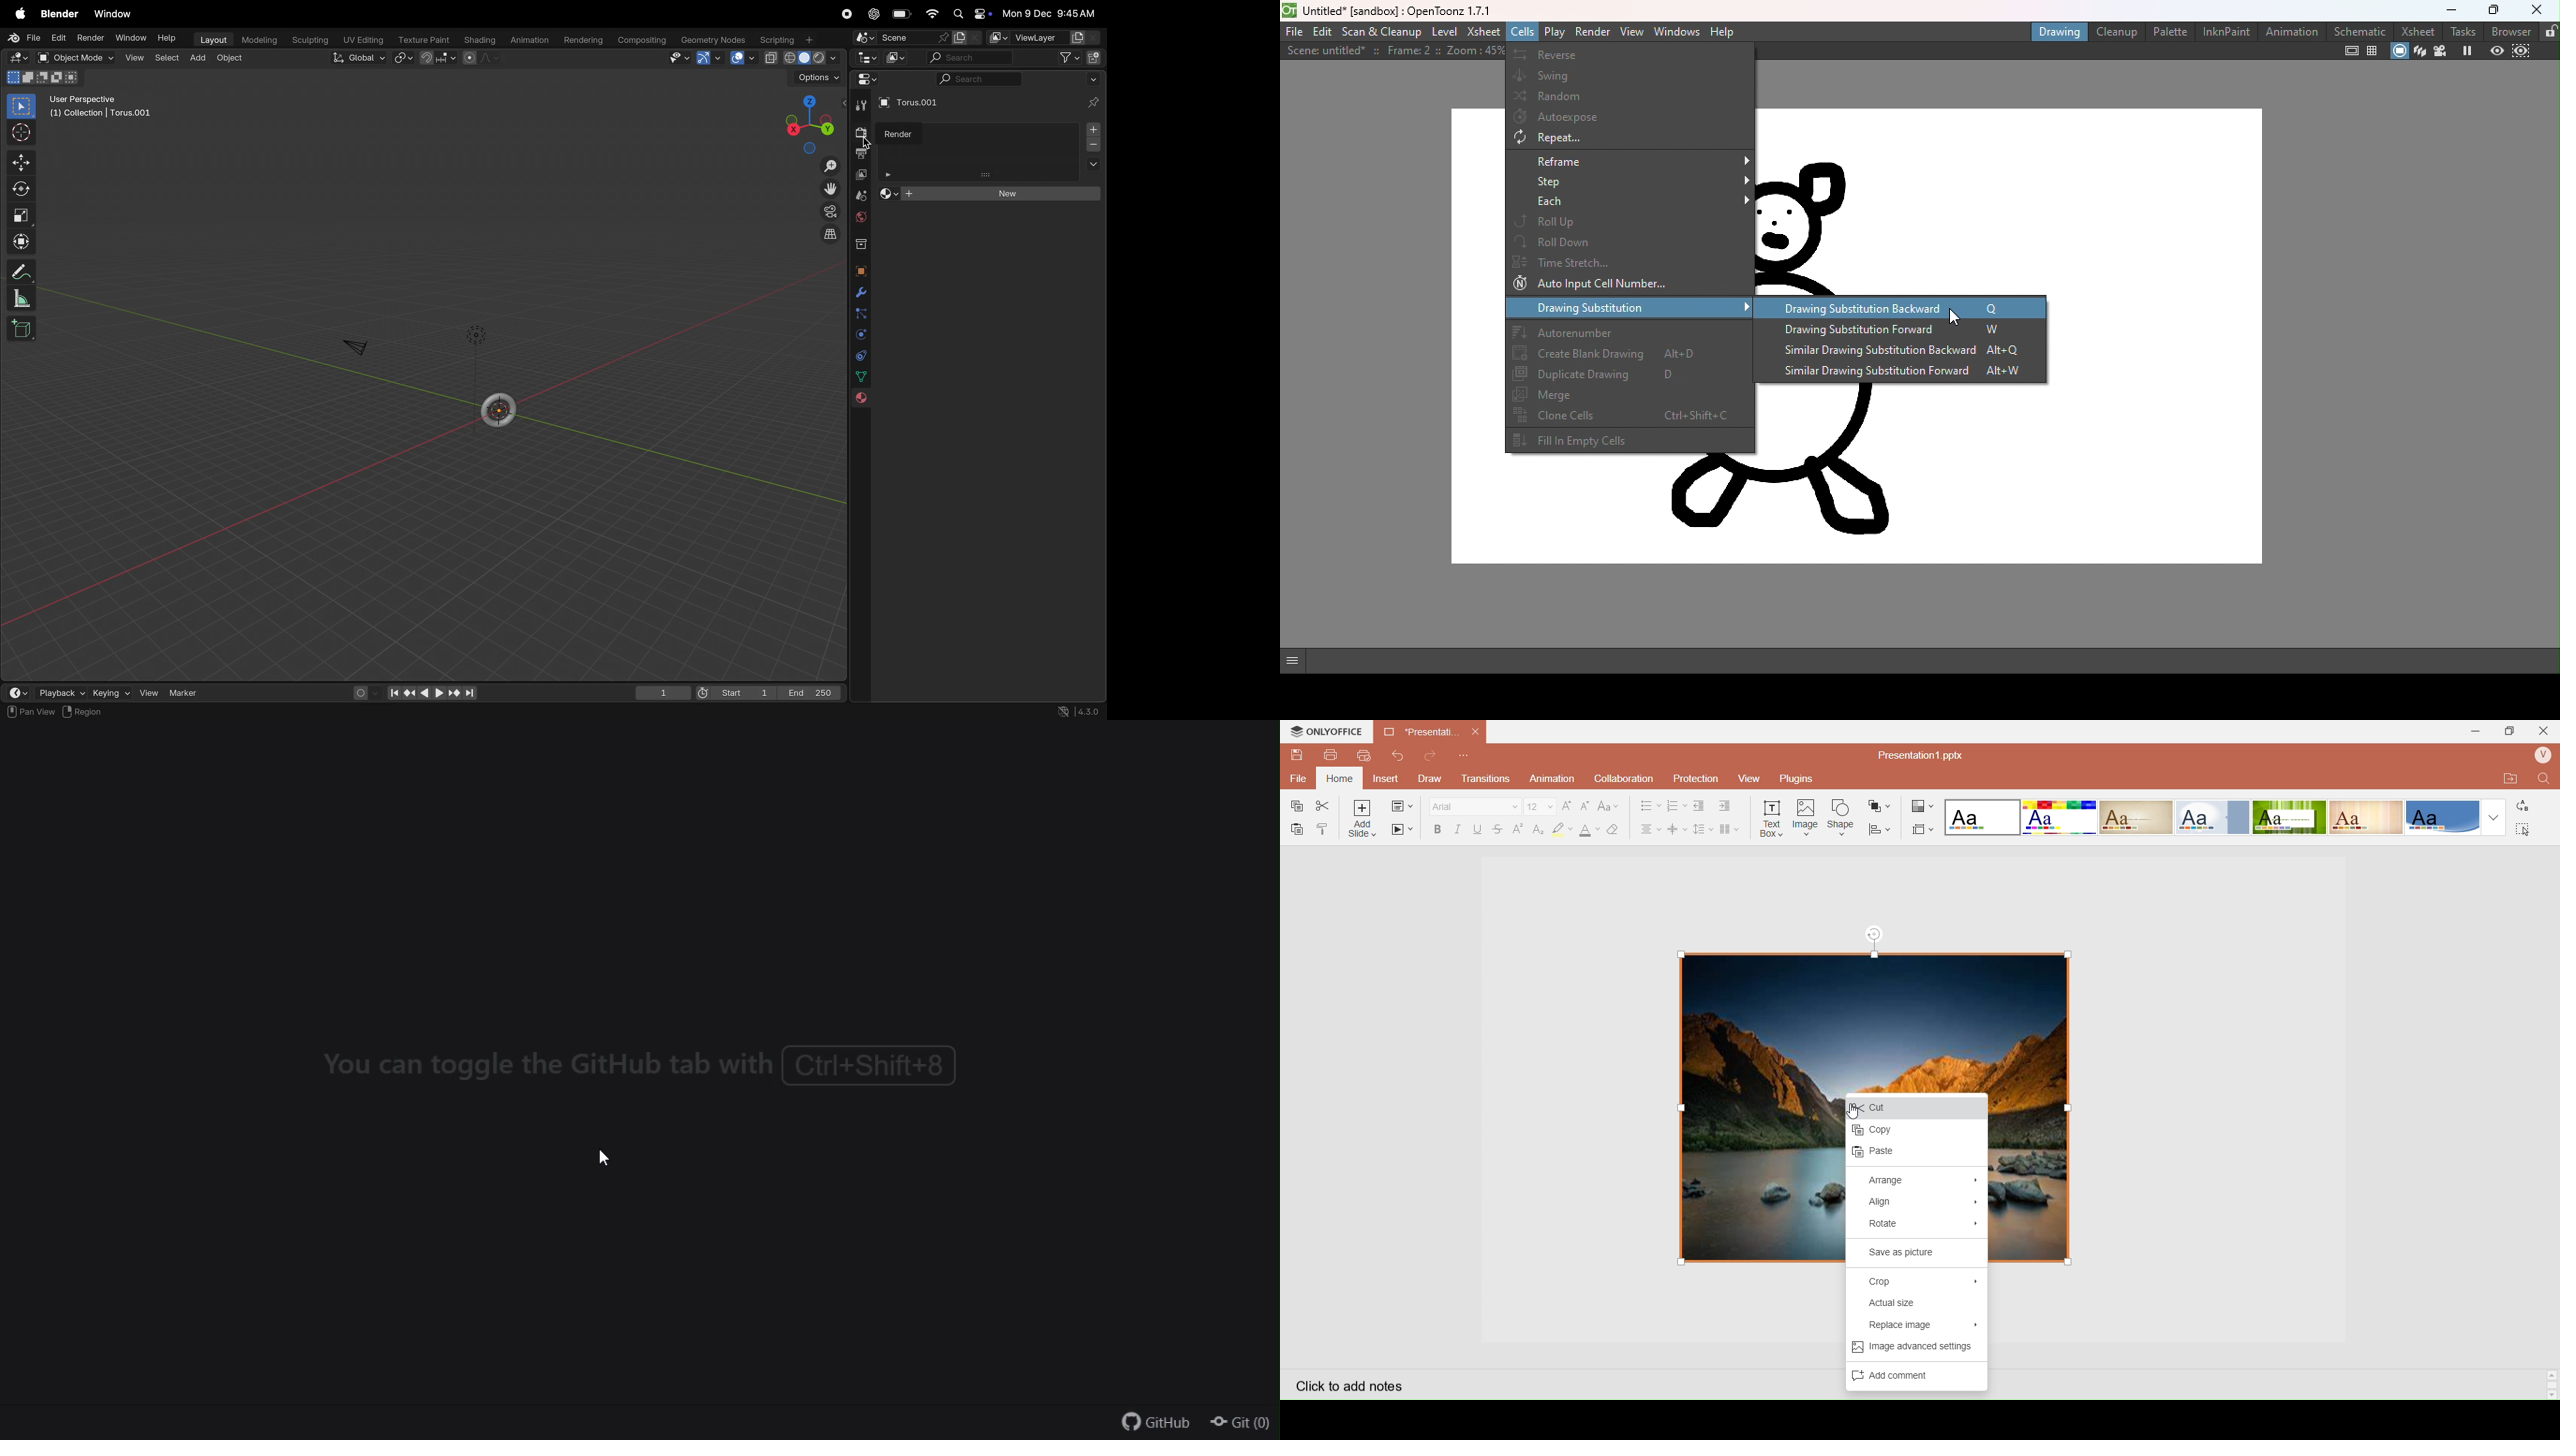 The height and width of the screenshot is (1456, 2576). What do you see at coordinates (860, 218) in the screenshot?
I see `world` at bounding box center [860, 218].